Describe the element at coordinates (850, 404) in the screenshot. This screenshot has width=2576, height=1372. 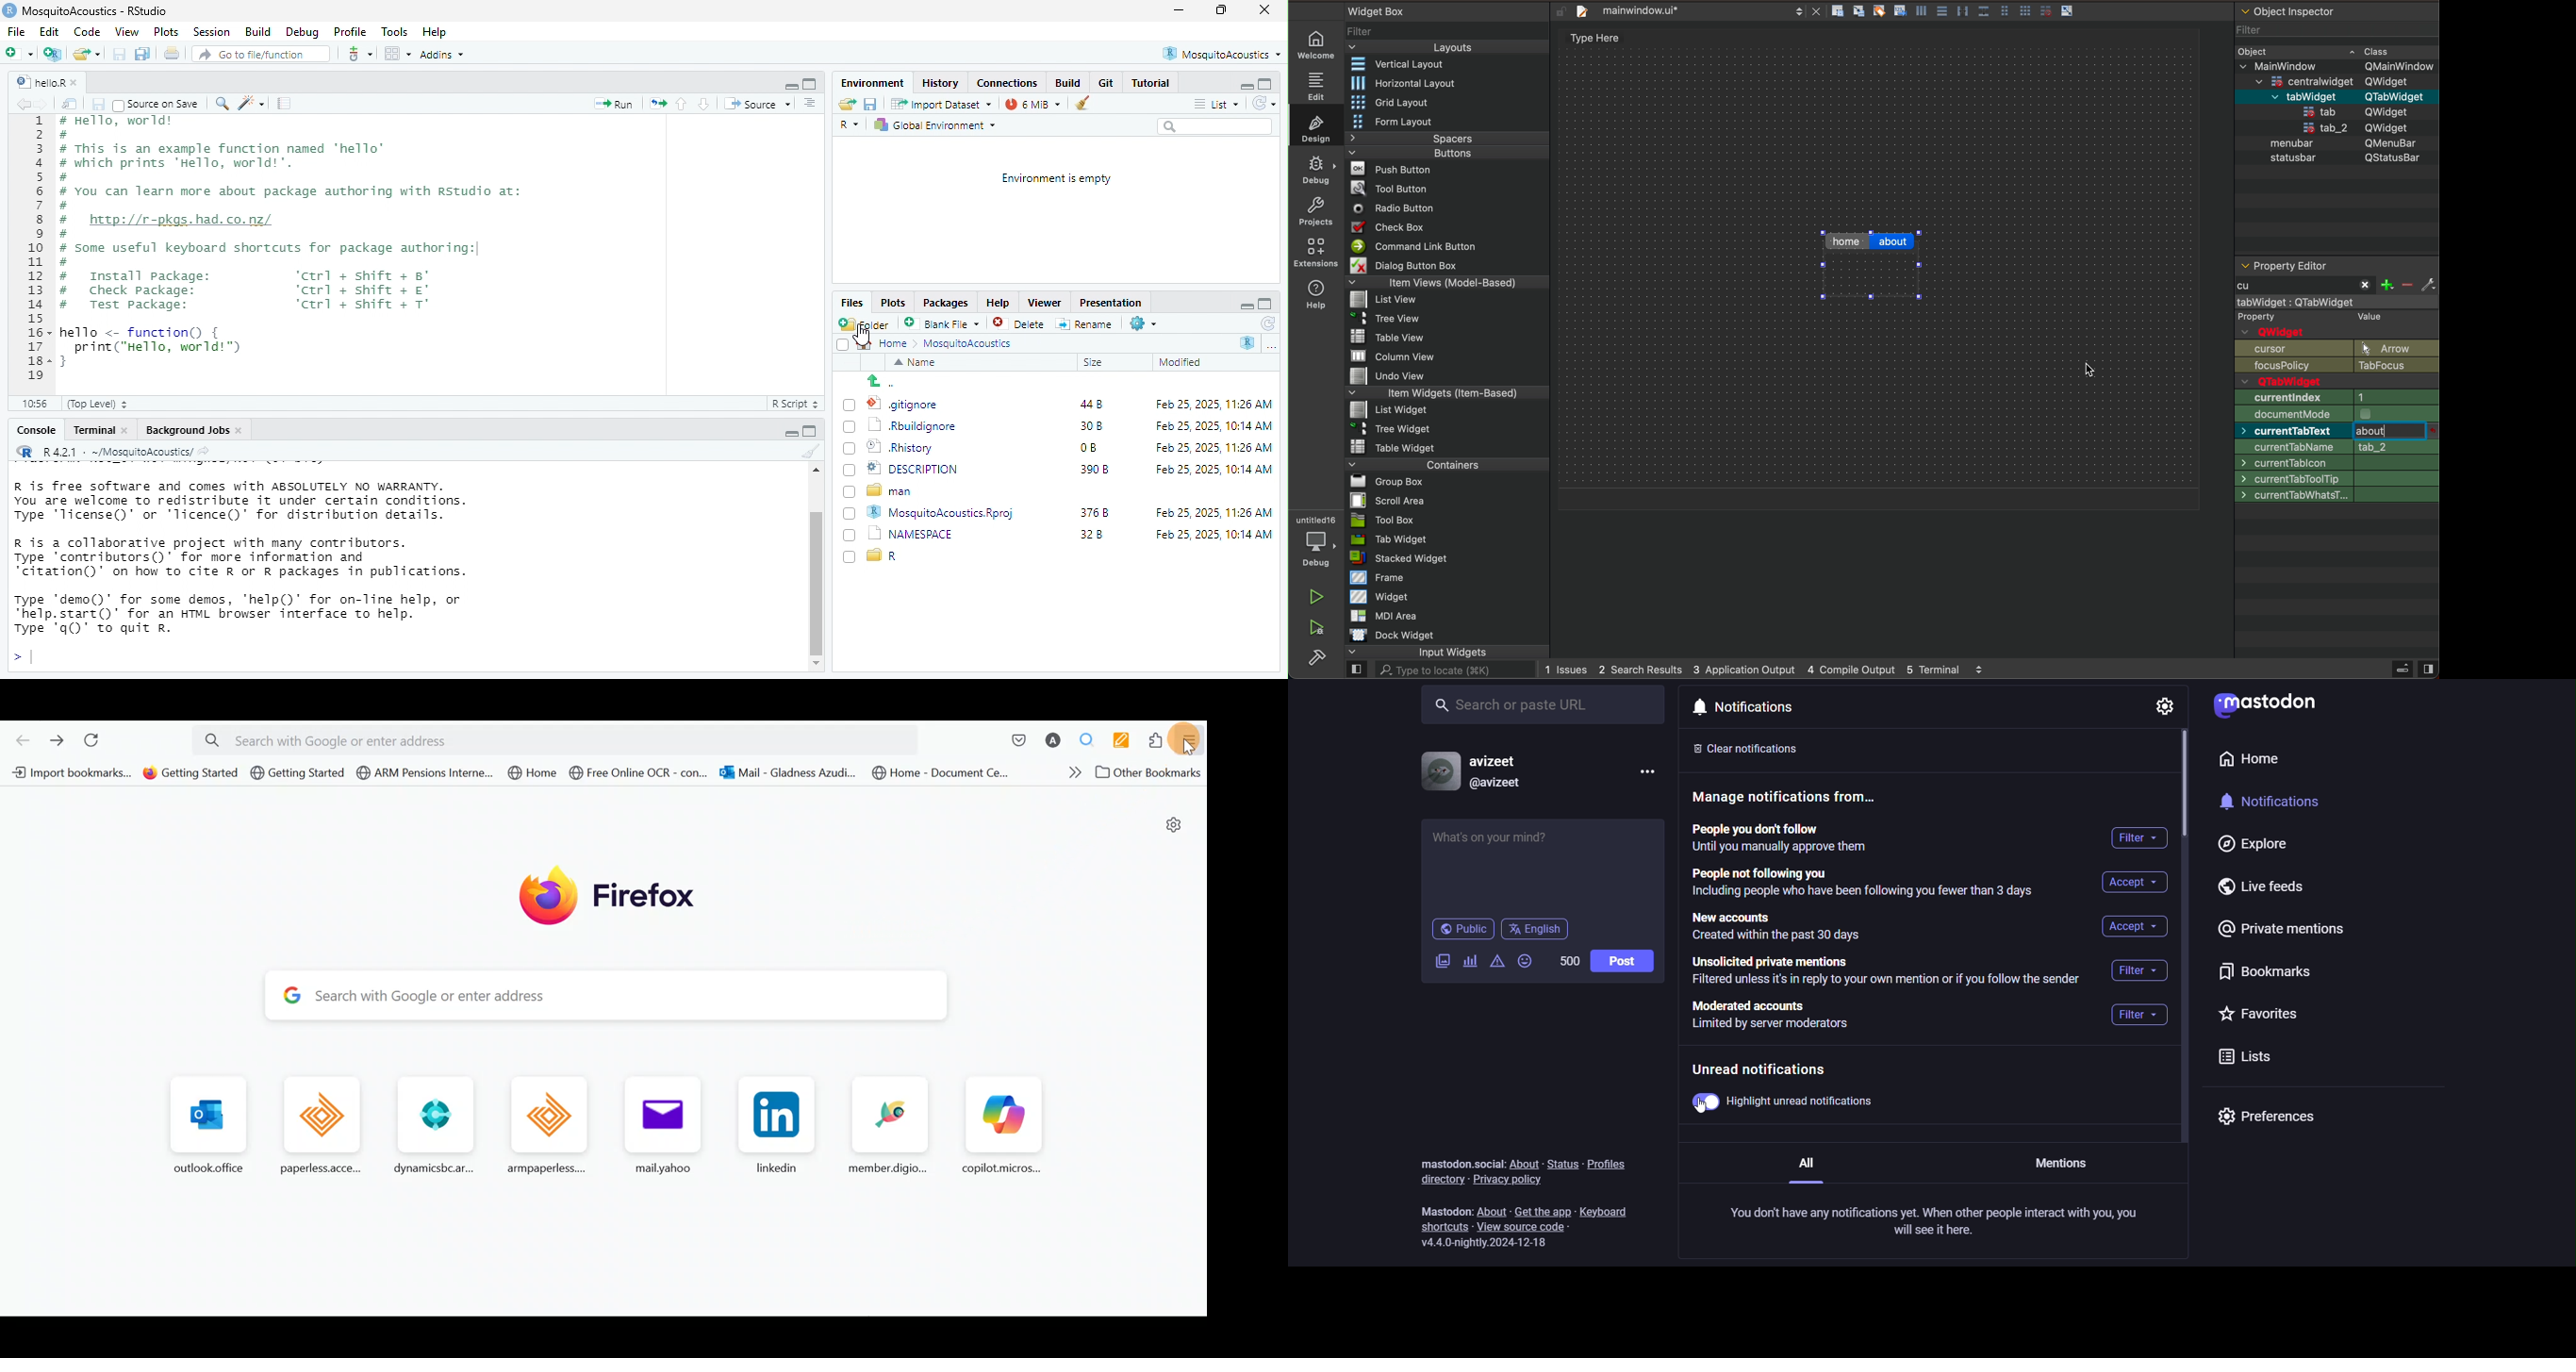
I see `checkbox` at that location.